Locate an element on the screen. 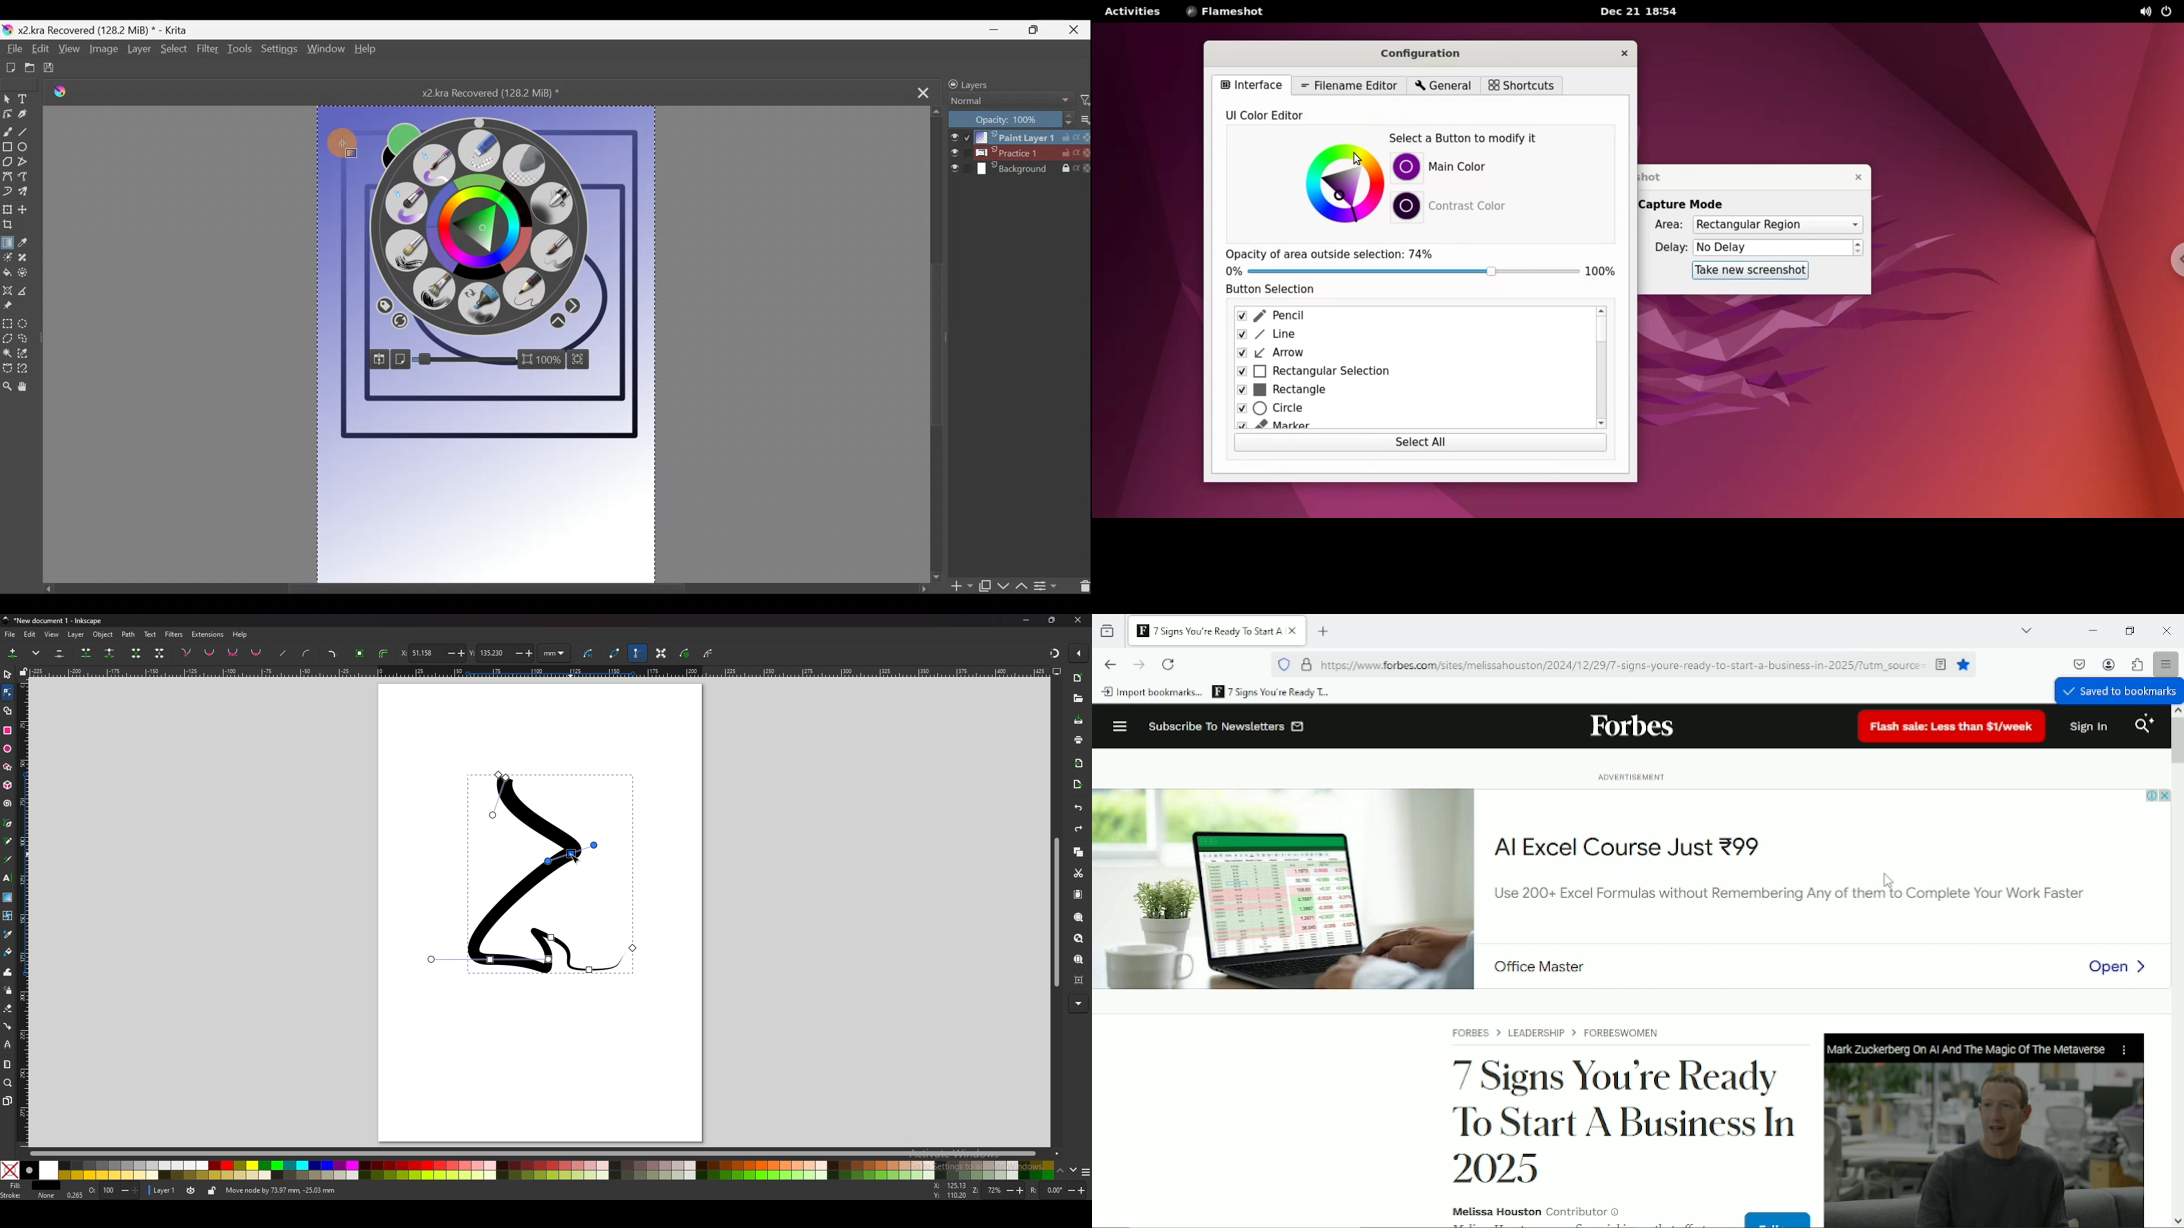 This screenshot has height=1232, width=2184. configuration is located at coordinates (1437, 55).